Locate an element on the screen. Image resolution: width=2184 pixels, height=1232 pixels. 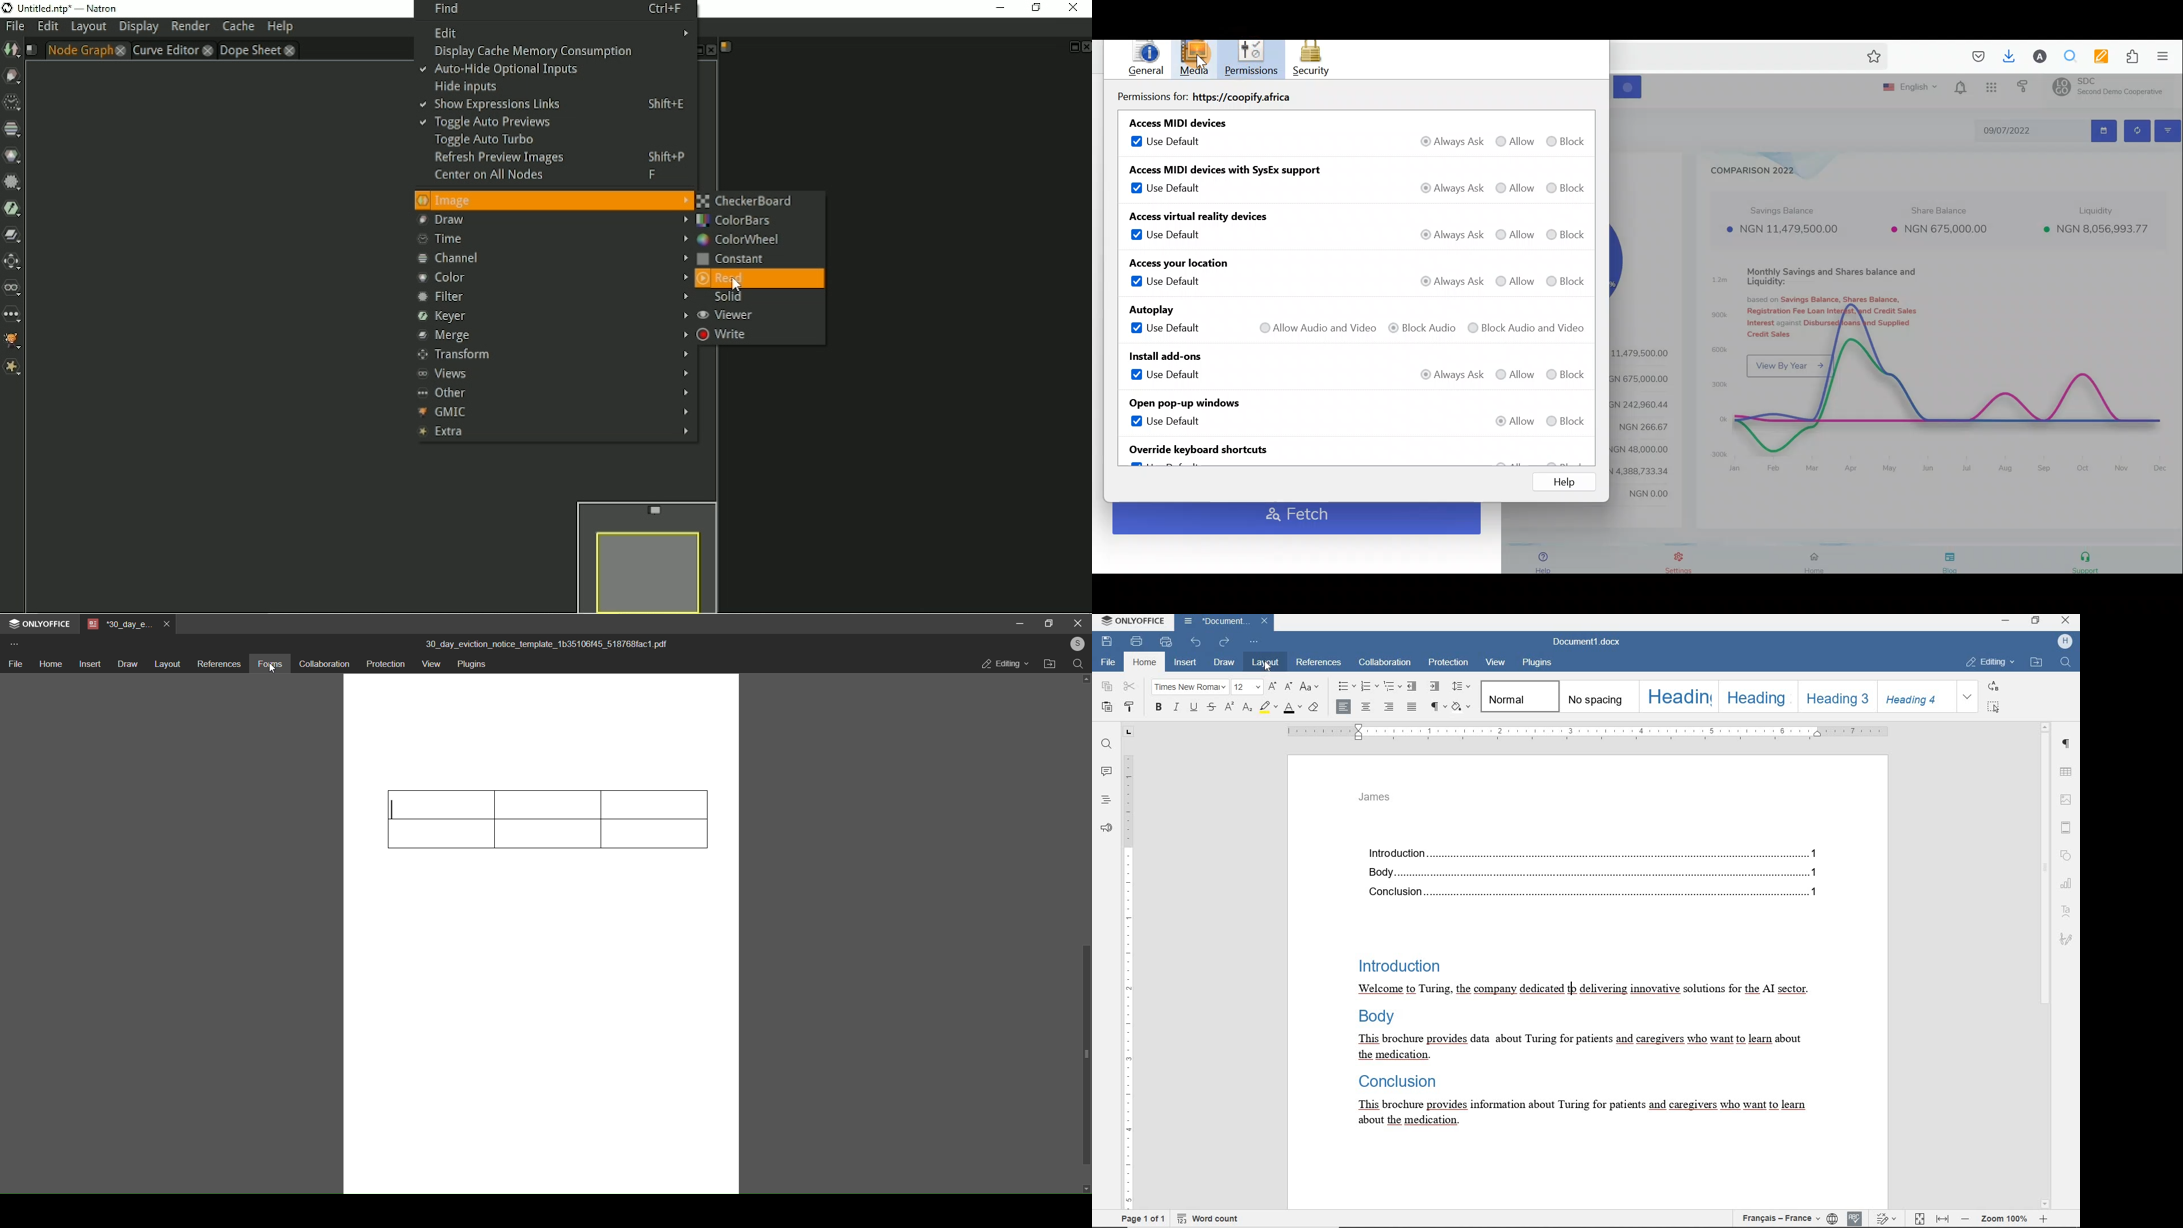
more is located at coordinates (14, 645).